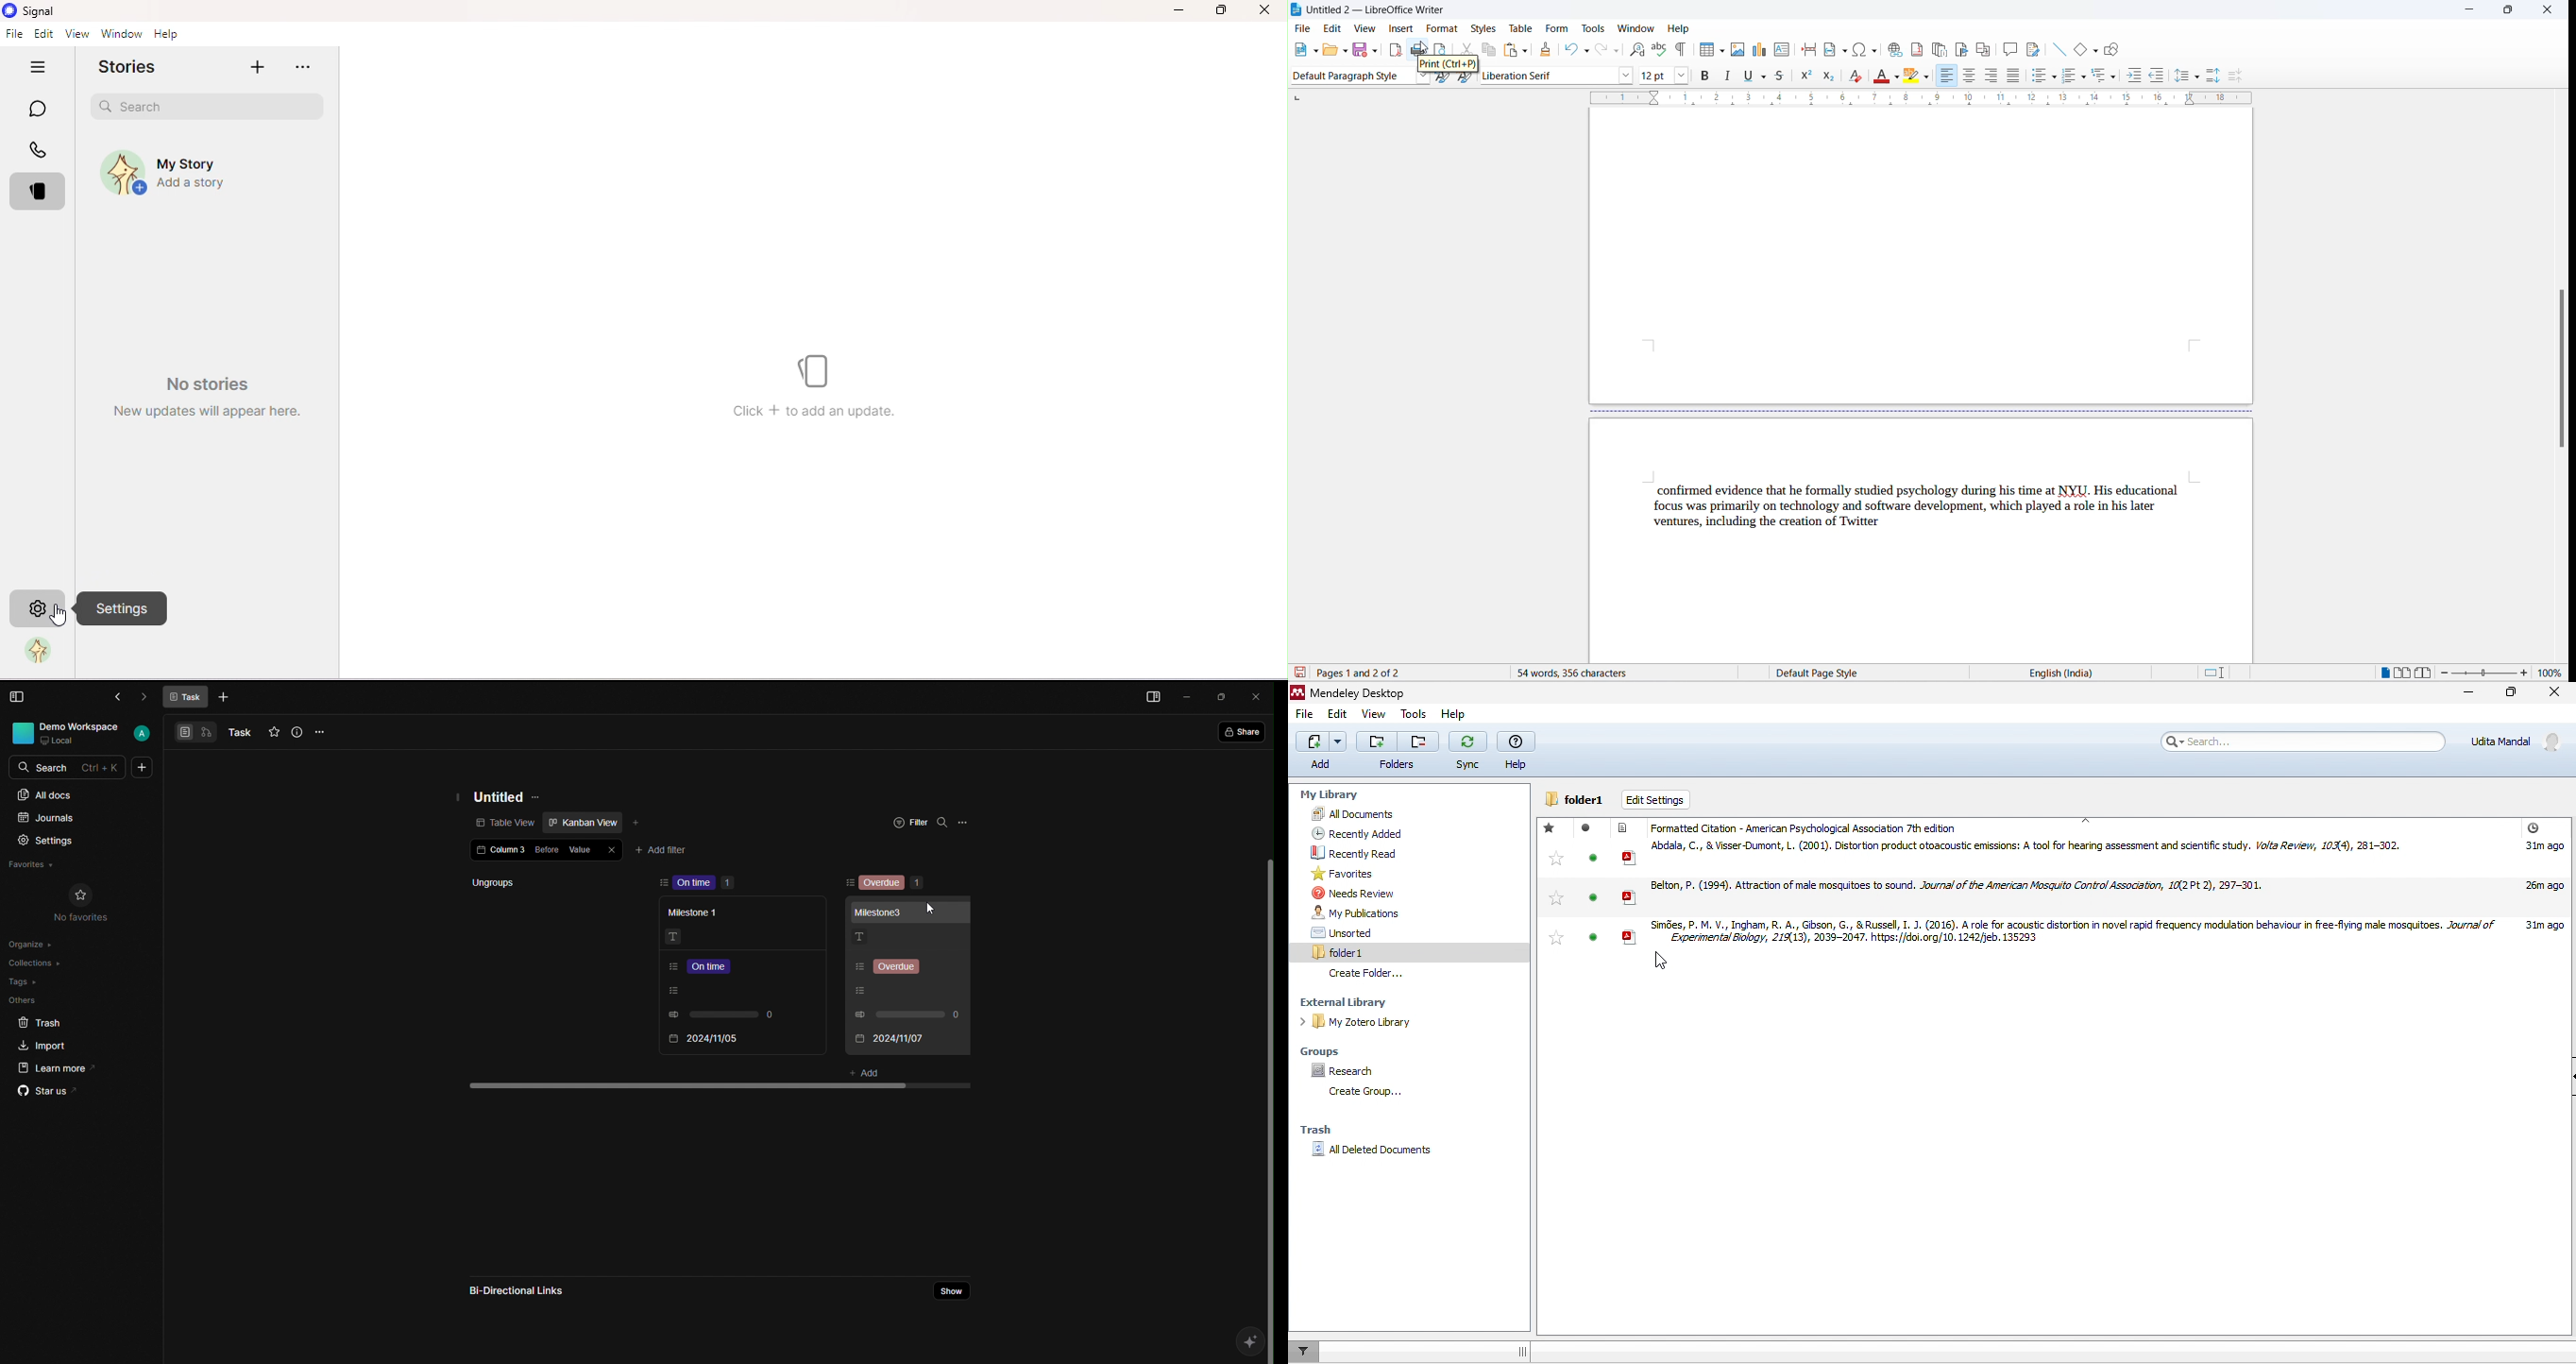 The width and height of the screenshot is (2576, 1372). Describe the element at coordinates (43, 1092) in the screenshot. I see `Star us` at that location.